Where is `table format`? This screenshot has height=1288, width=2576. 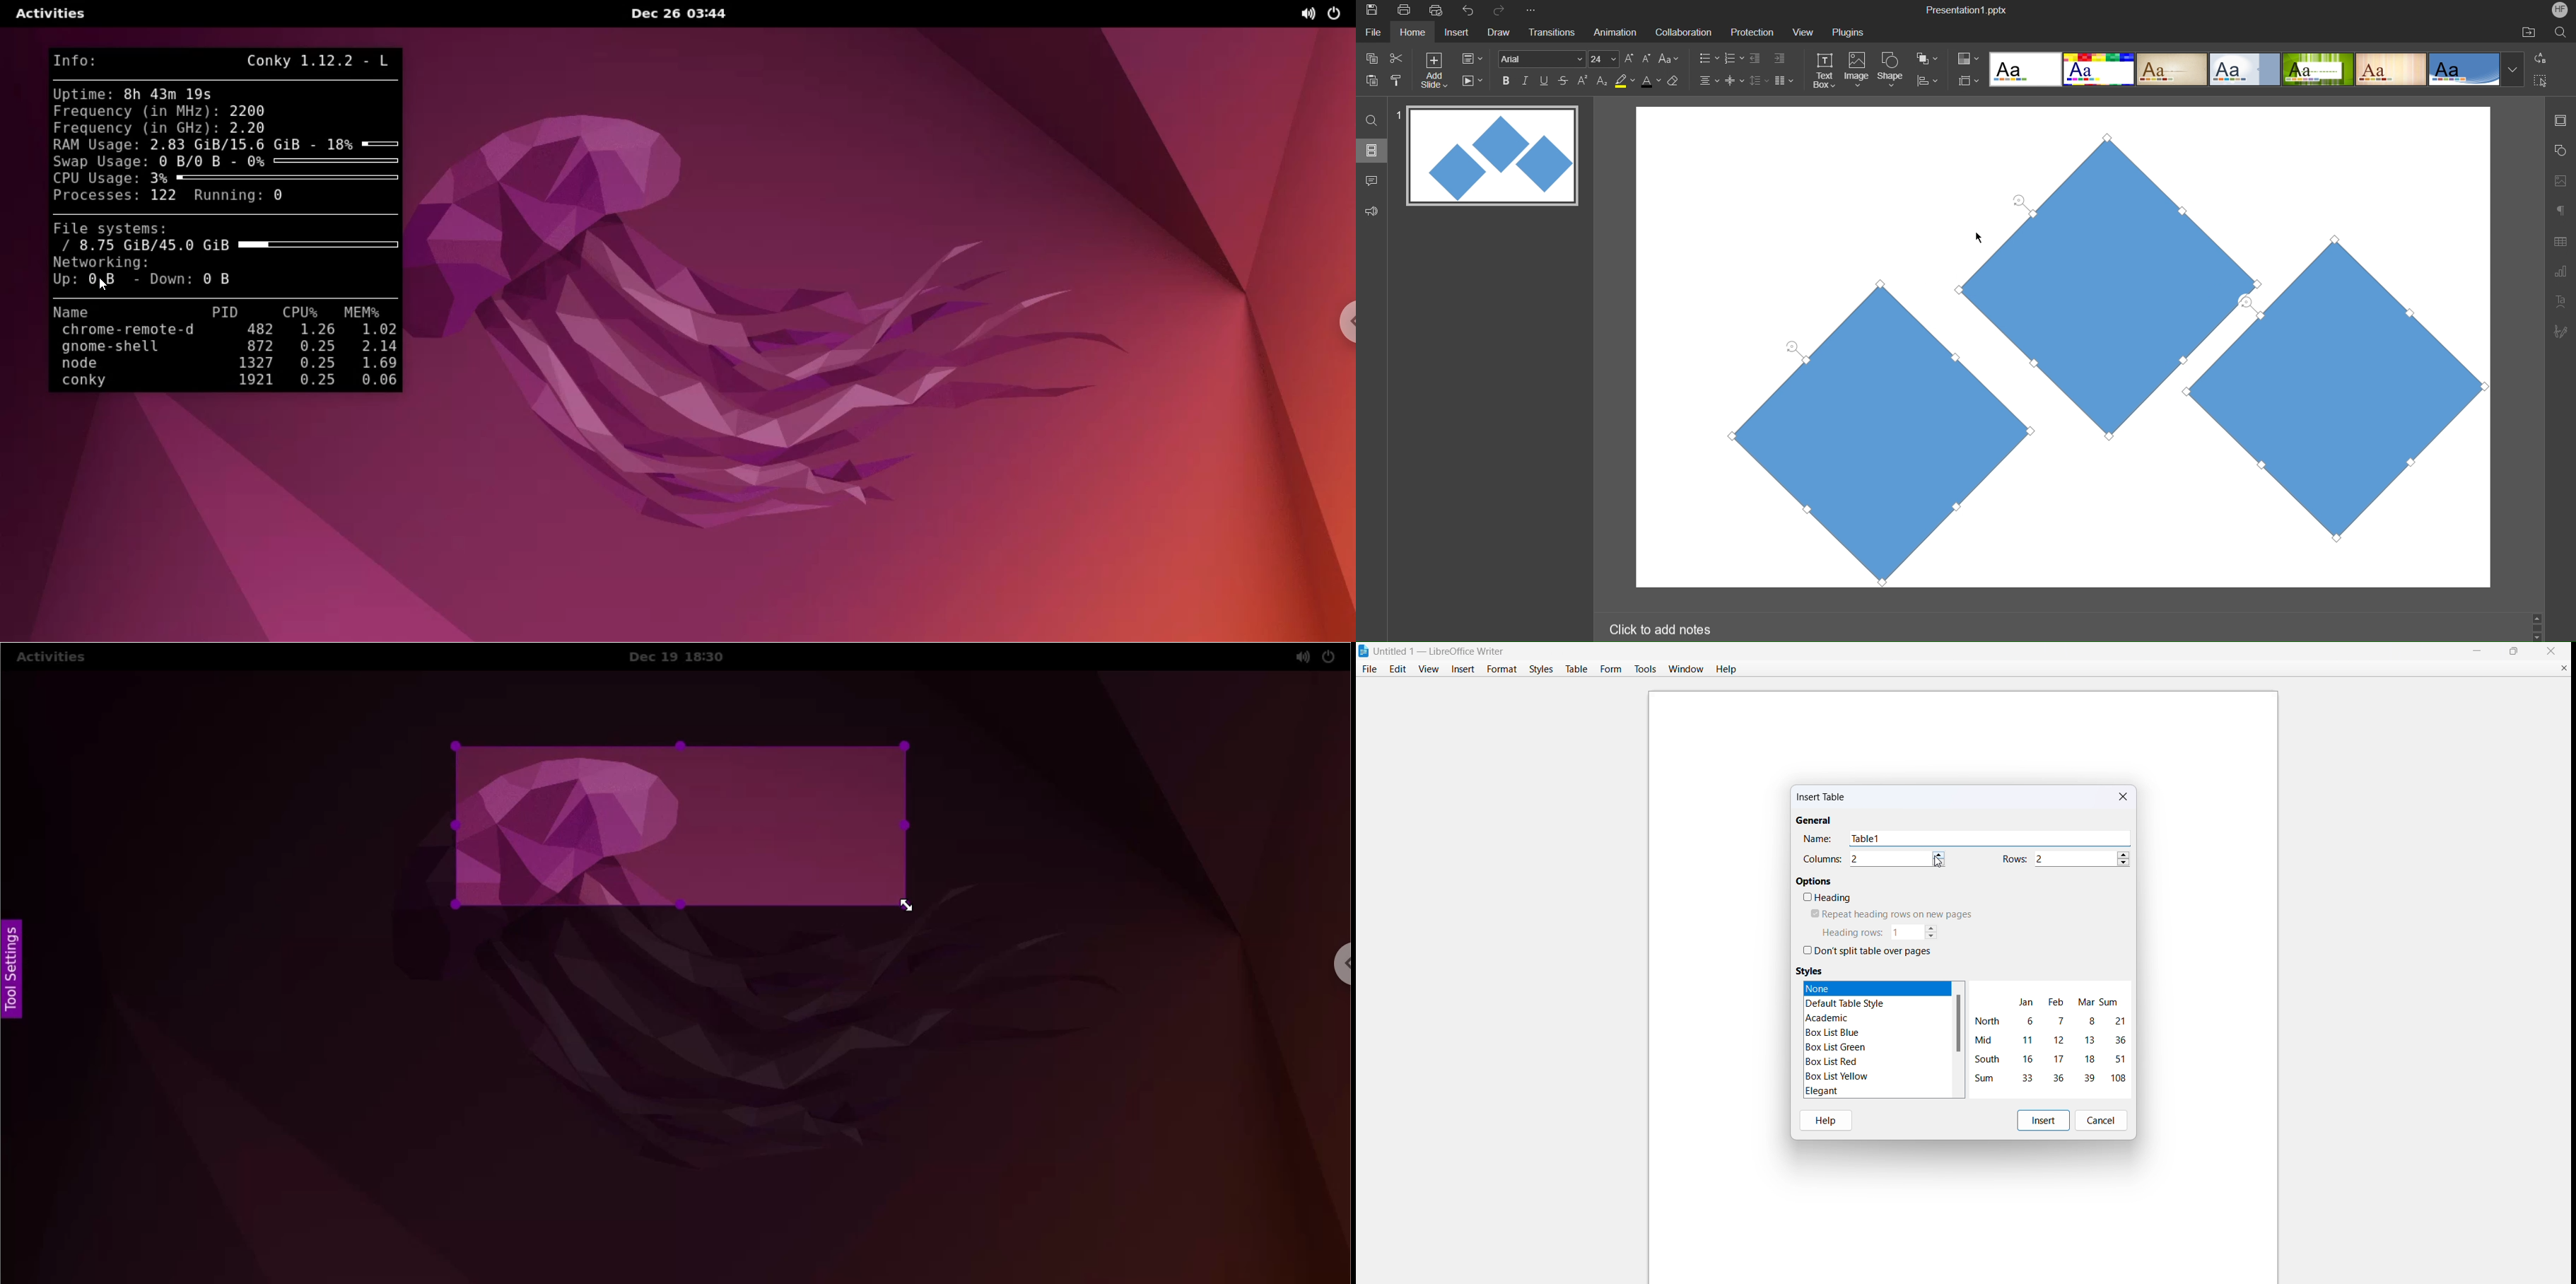
table format is located at coordinates (2050, 1038).